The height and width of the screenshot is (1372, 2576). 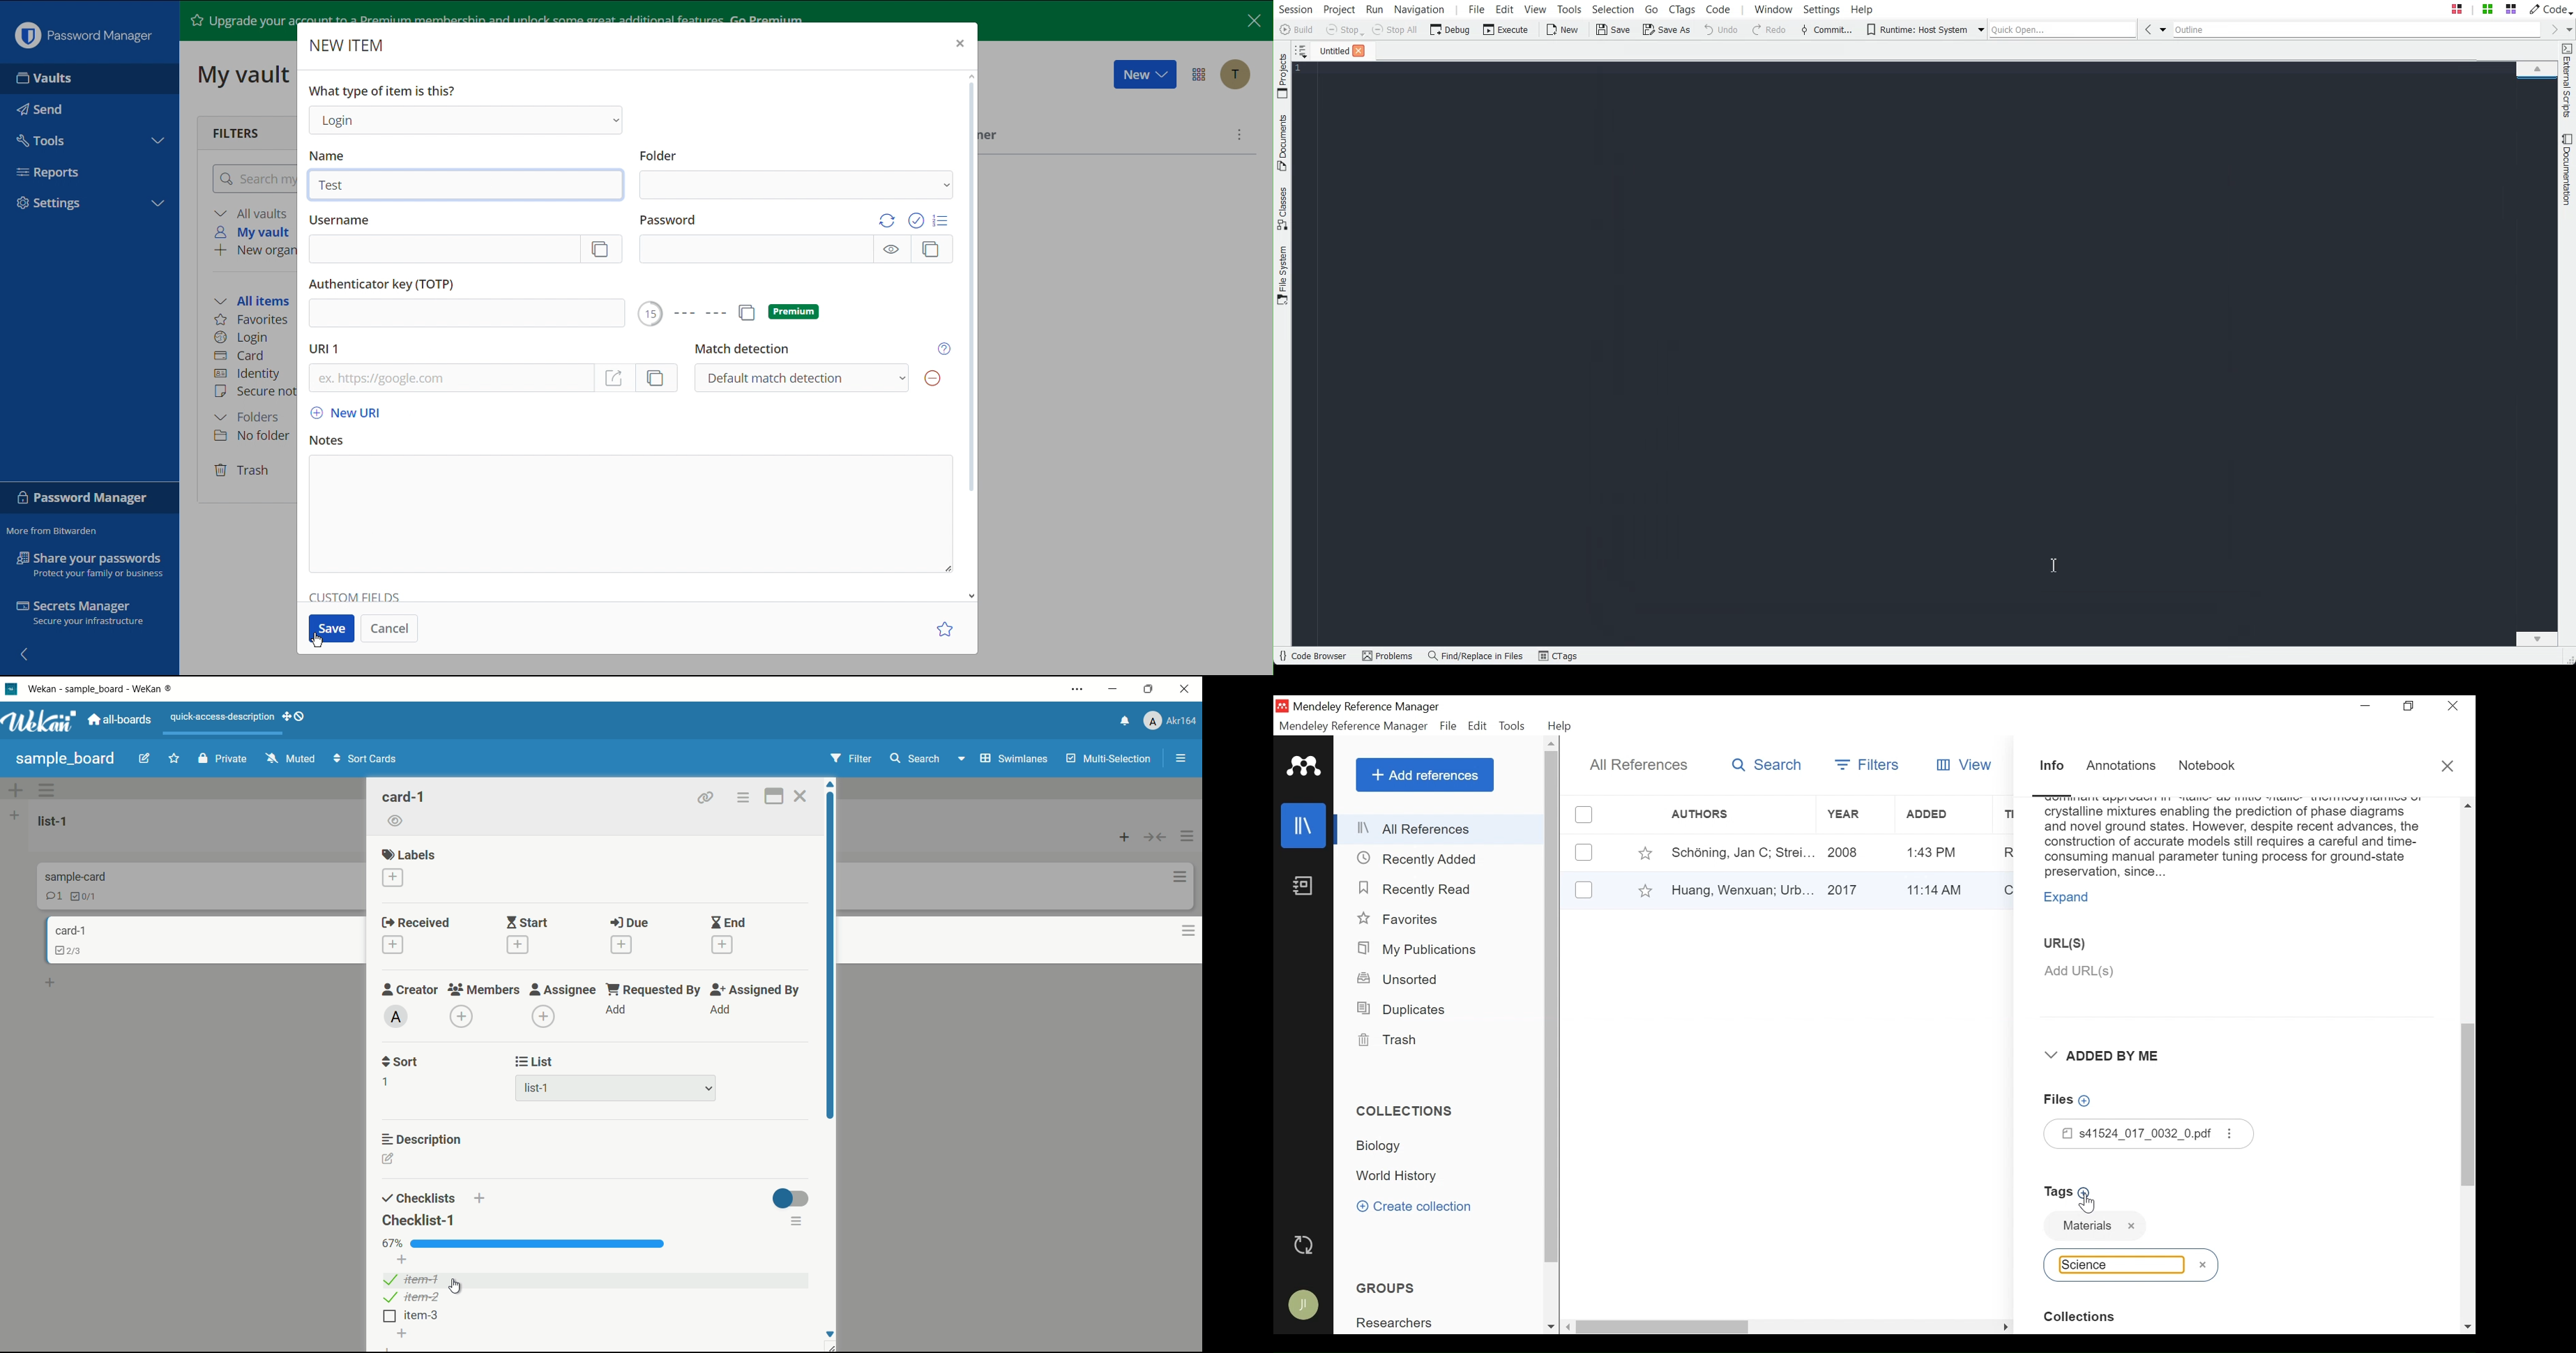 I want to click on Scroll down, so click(x=1551, y=1328).